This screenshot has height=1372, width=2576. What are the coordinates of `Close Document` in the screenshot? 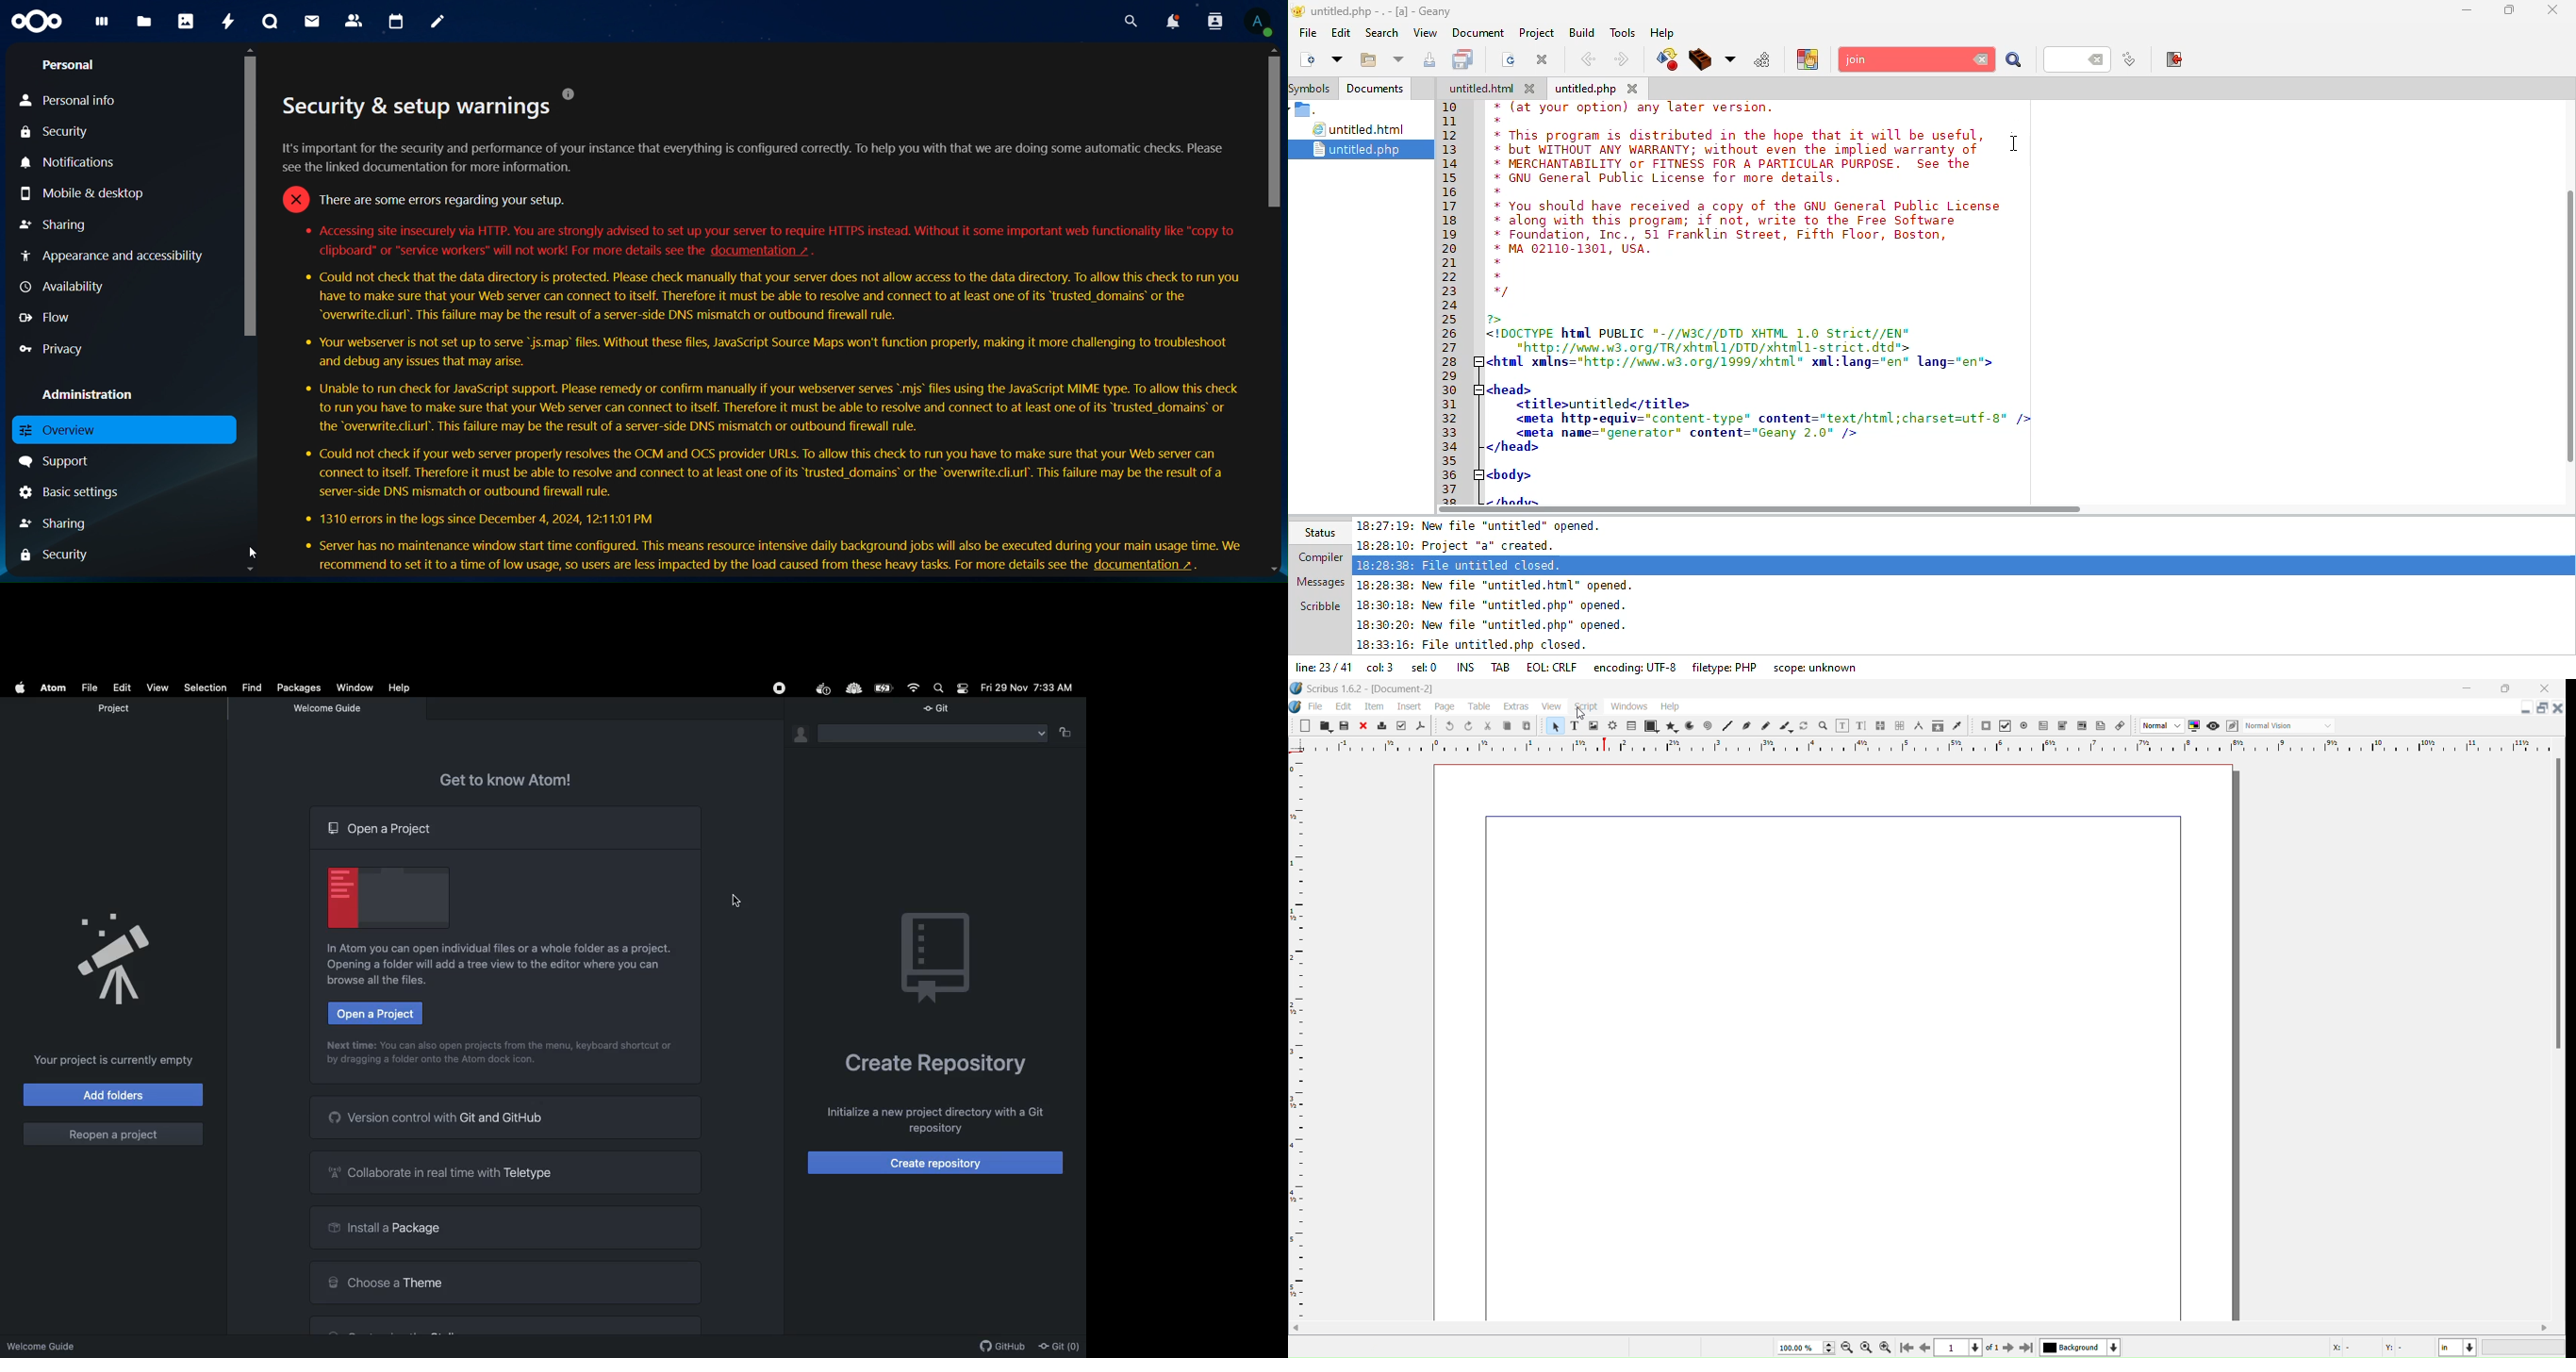 It's located at (2558, 708).